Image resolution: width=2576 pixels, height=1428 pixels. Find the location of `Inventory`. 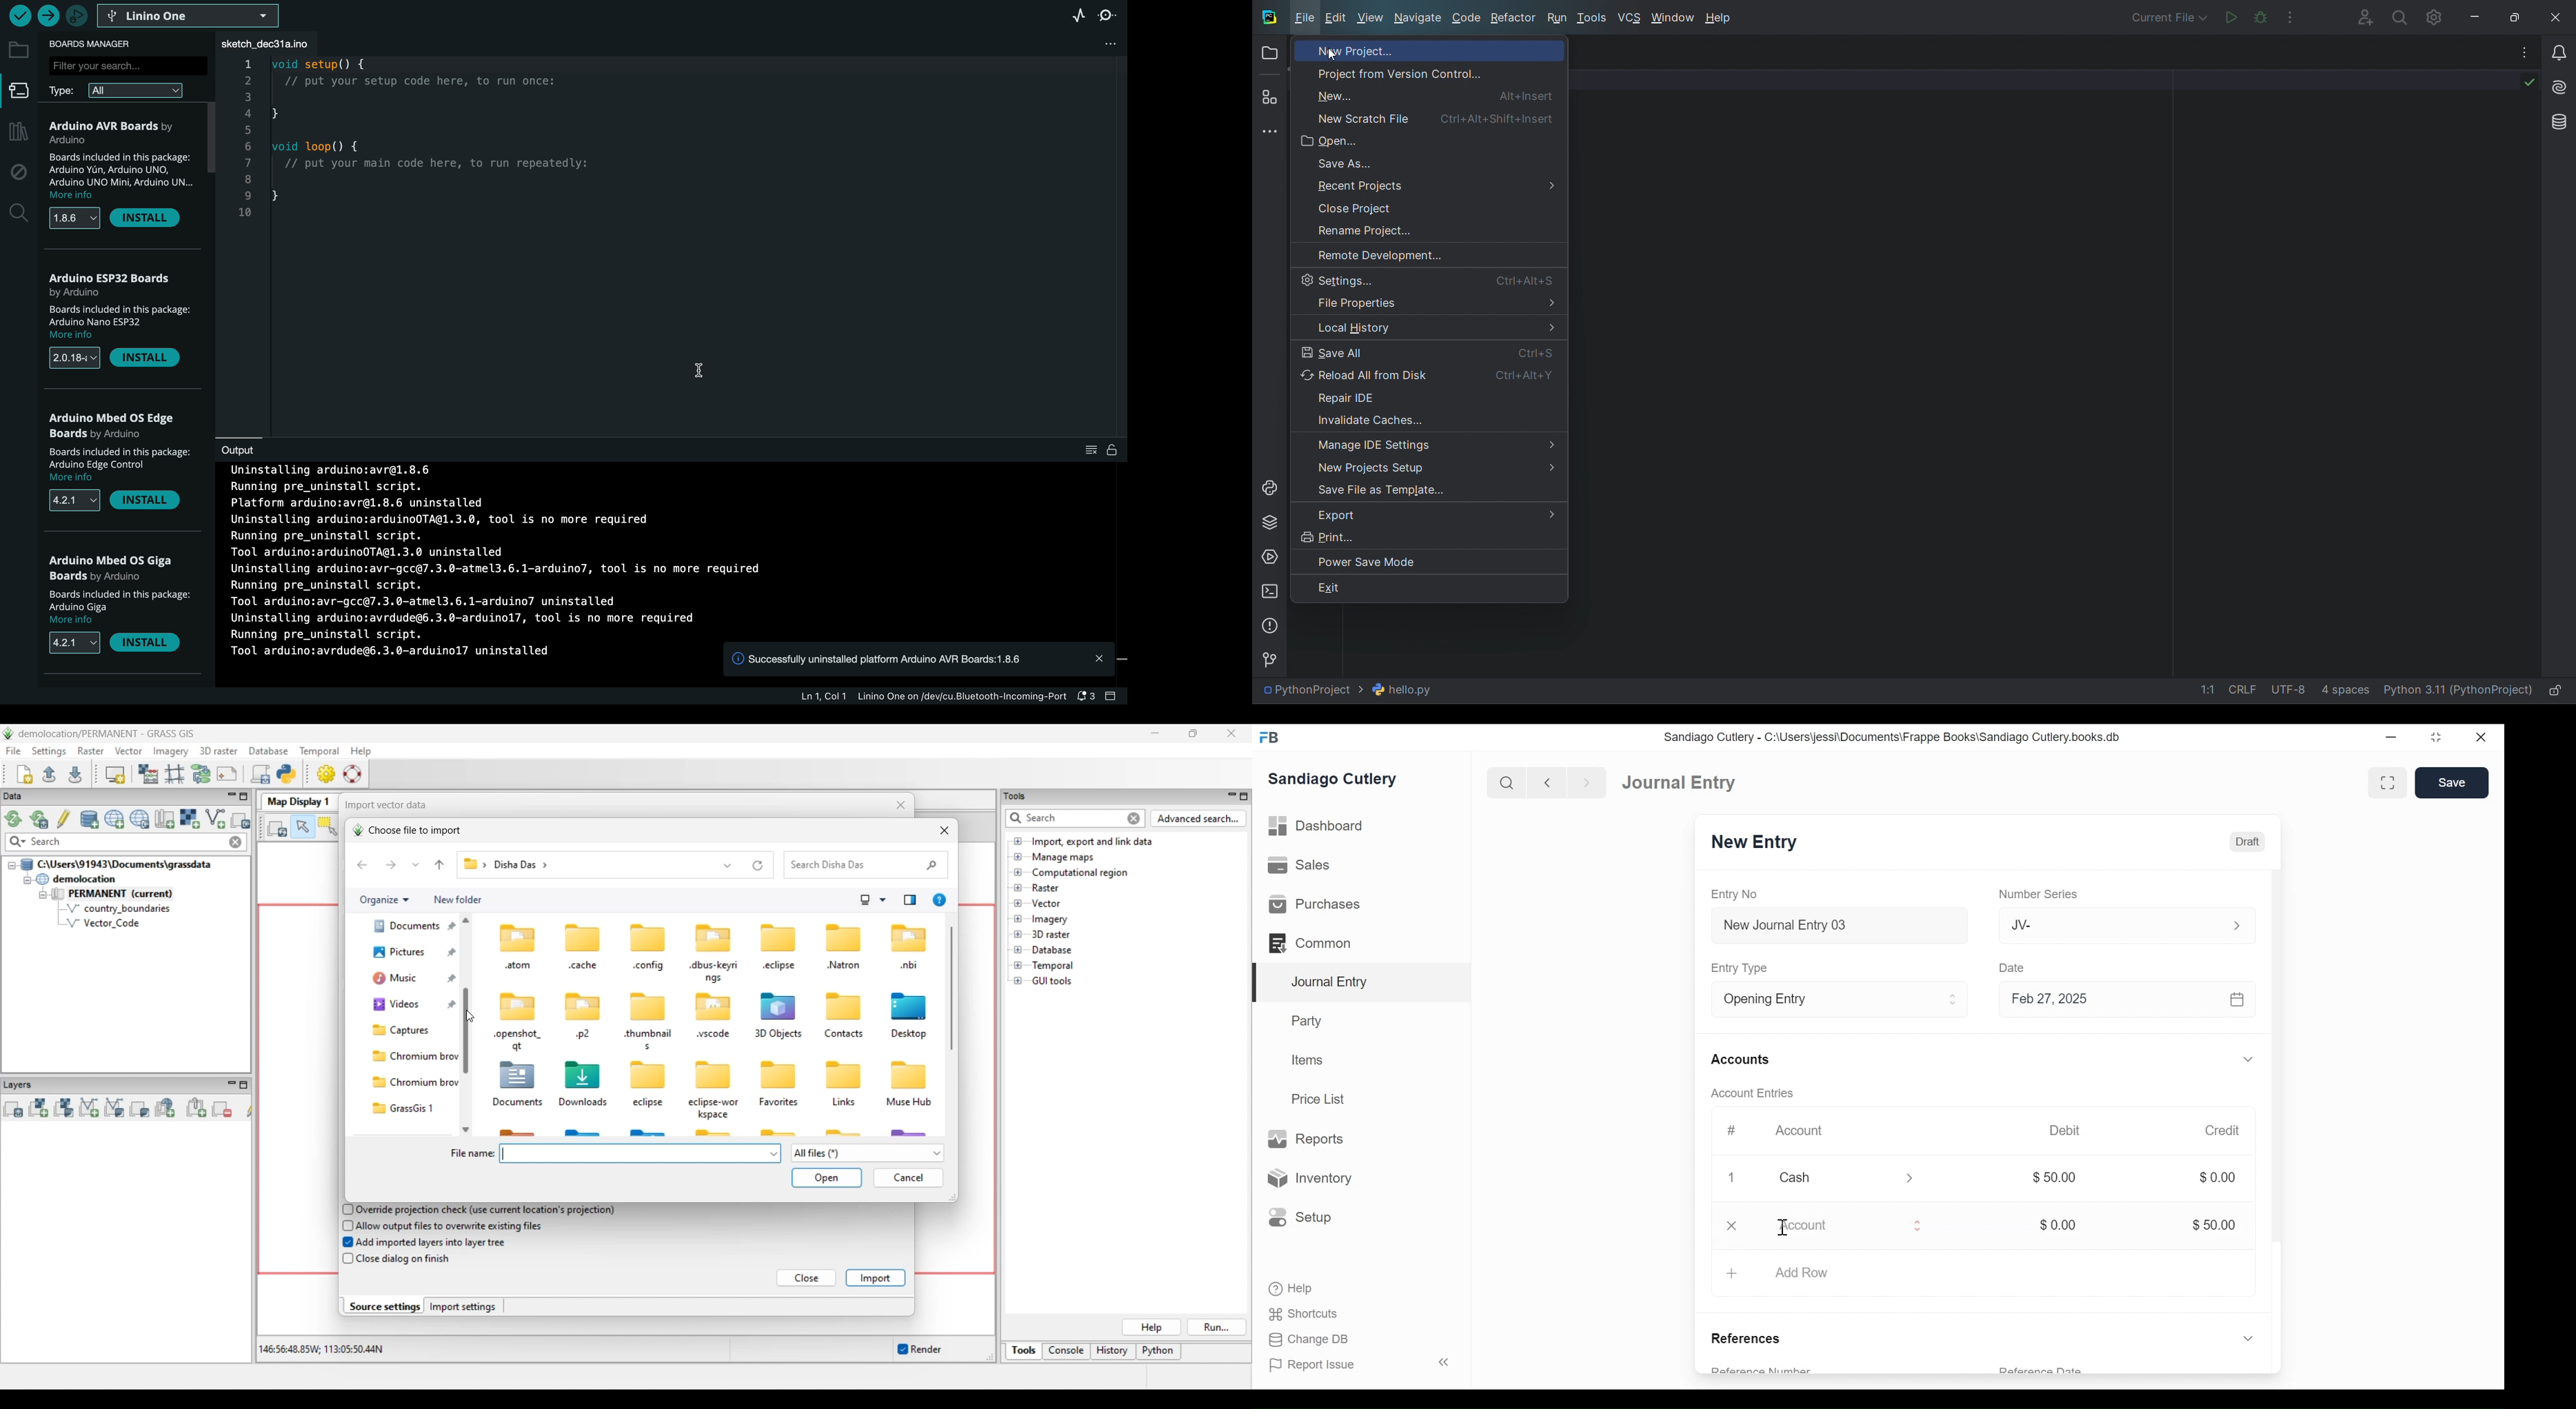

Inventory is located at coordinates (1308, 1177).